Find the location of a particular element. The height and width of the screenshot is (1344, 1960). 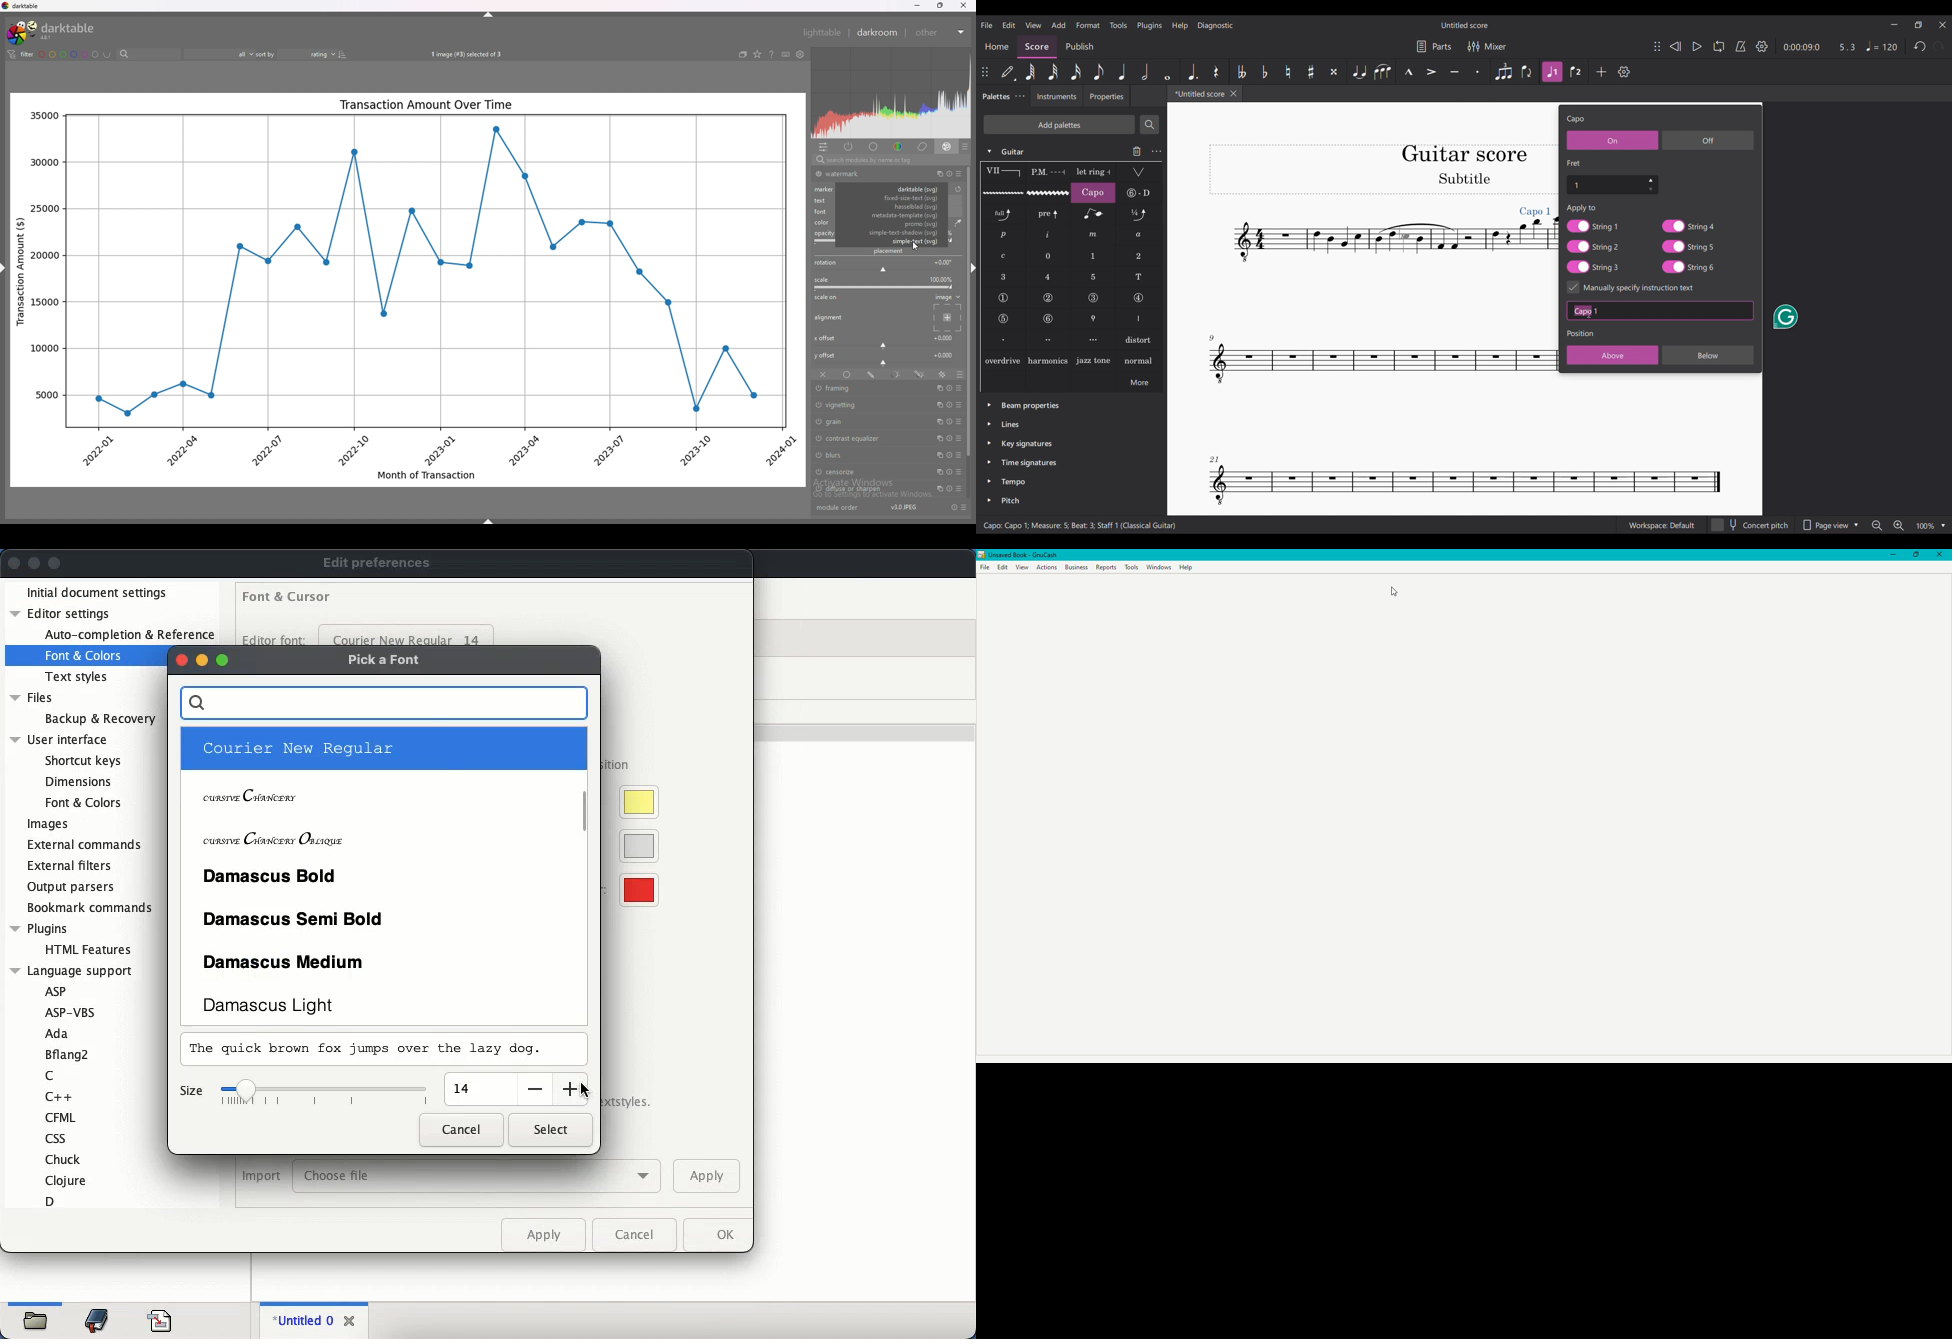

Tremolo bar is located at coordinates (1139, 172).